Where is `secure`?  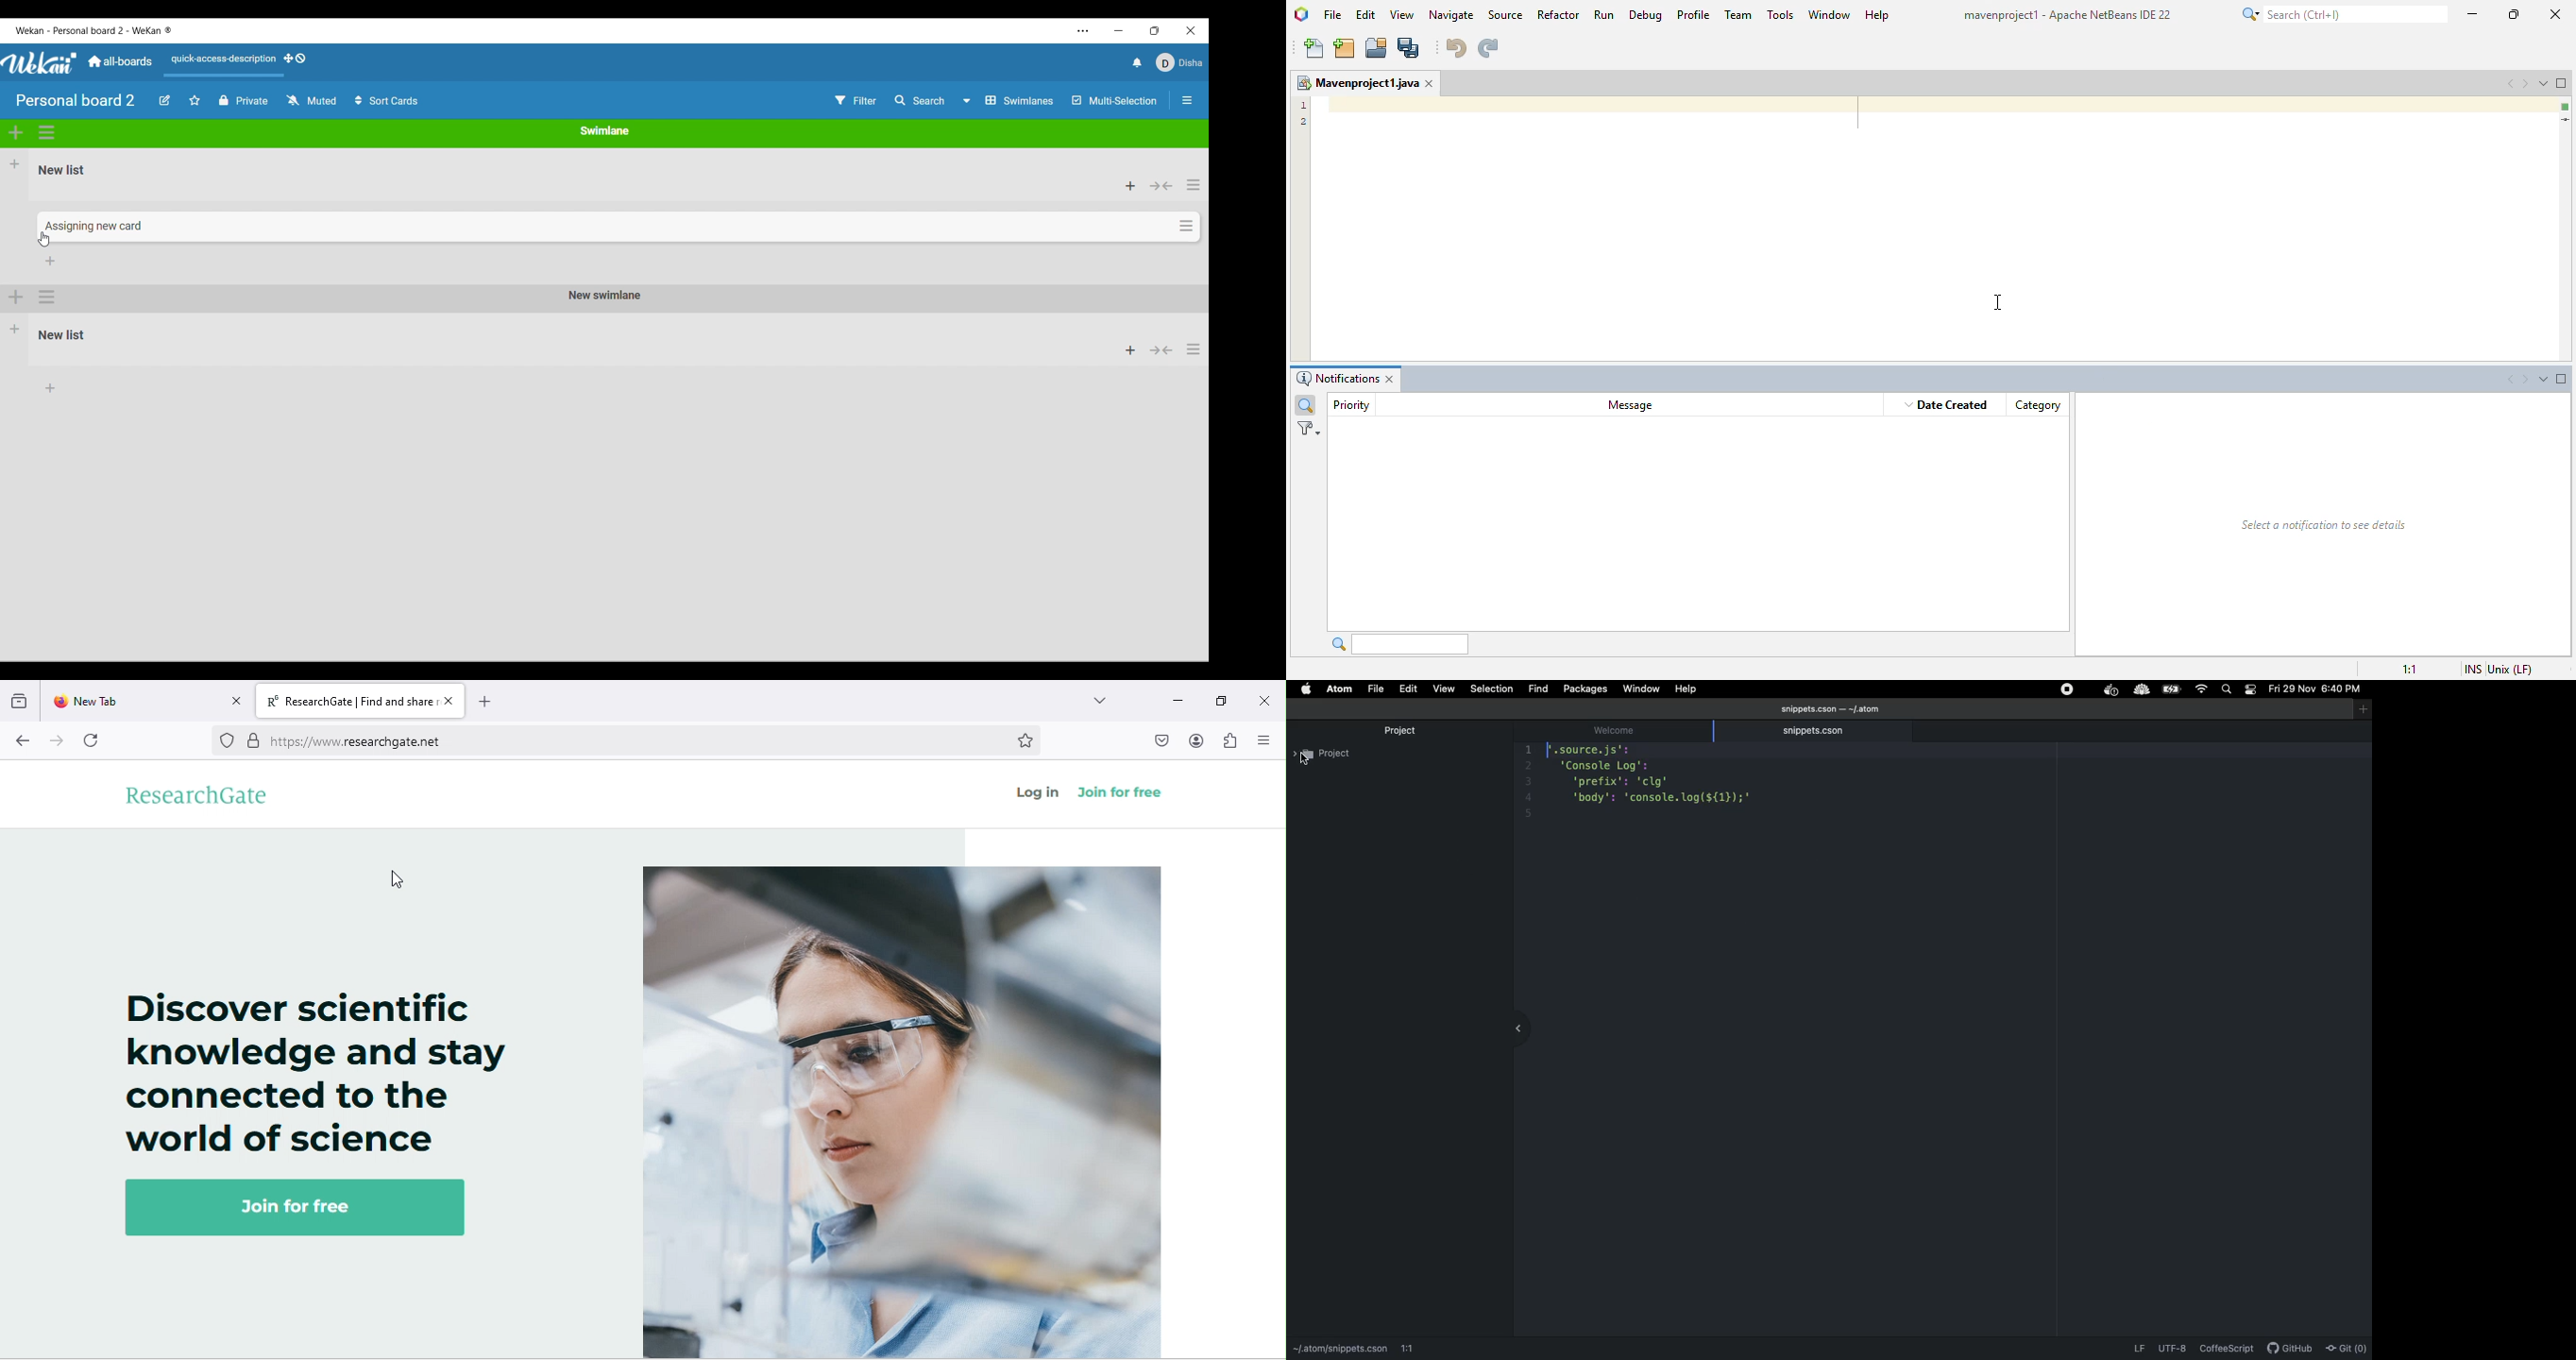 secure is located at coordinates (252, 741).